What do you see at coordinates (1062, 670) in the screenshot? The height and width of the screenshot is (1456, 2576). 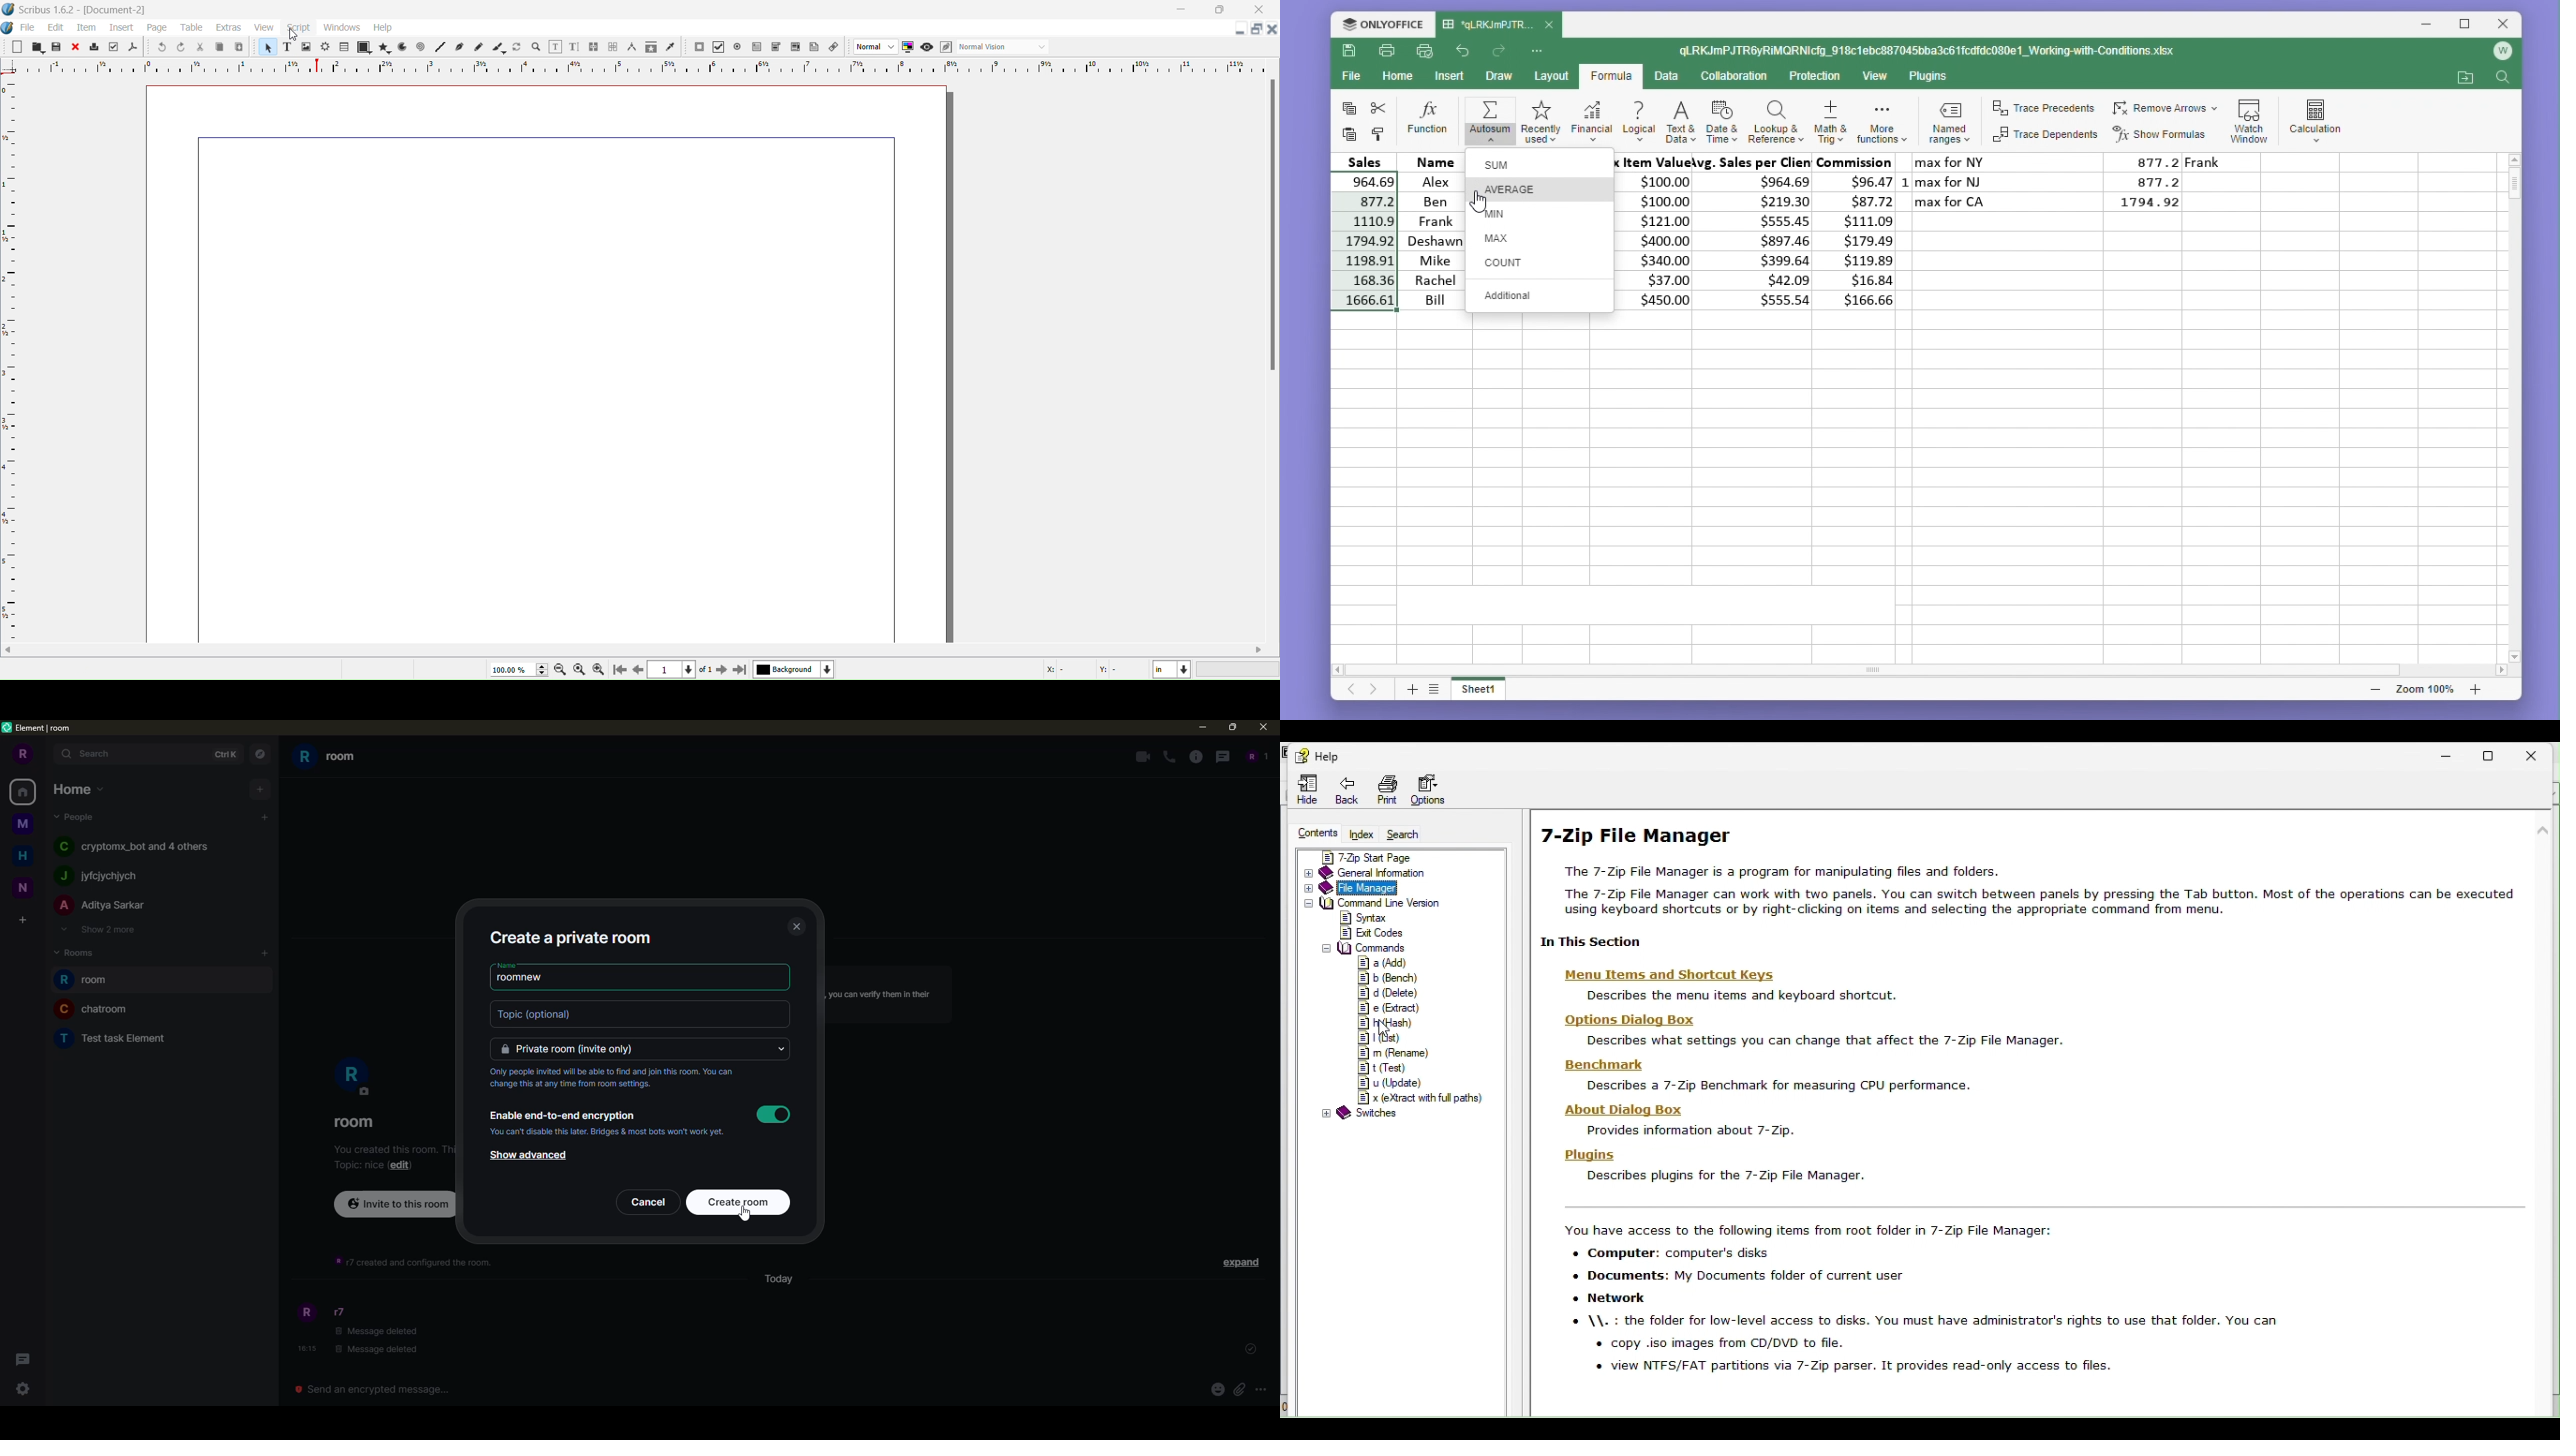 I see `Cursor coordinate -X` at bounding box center [1062, 670].